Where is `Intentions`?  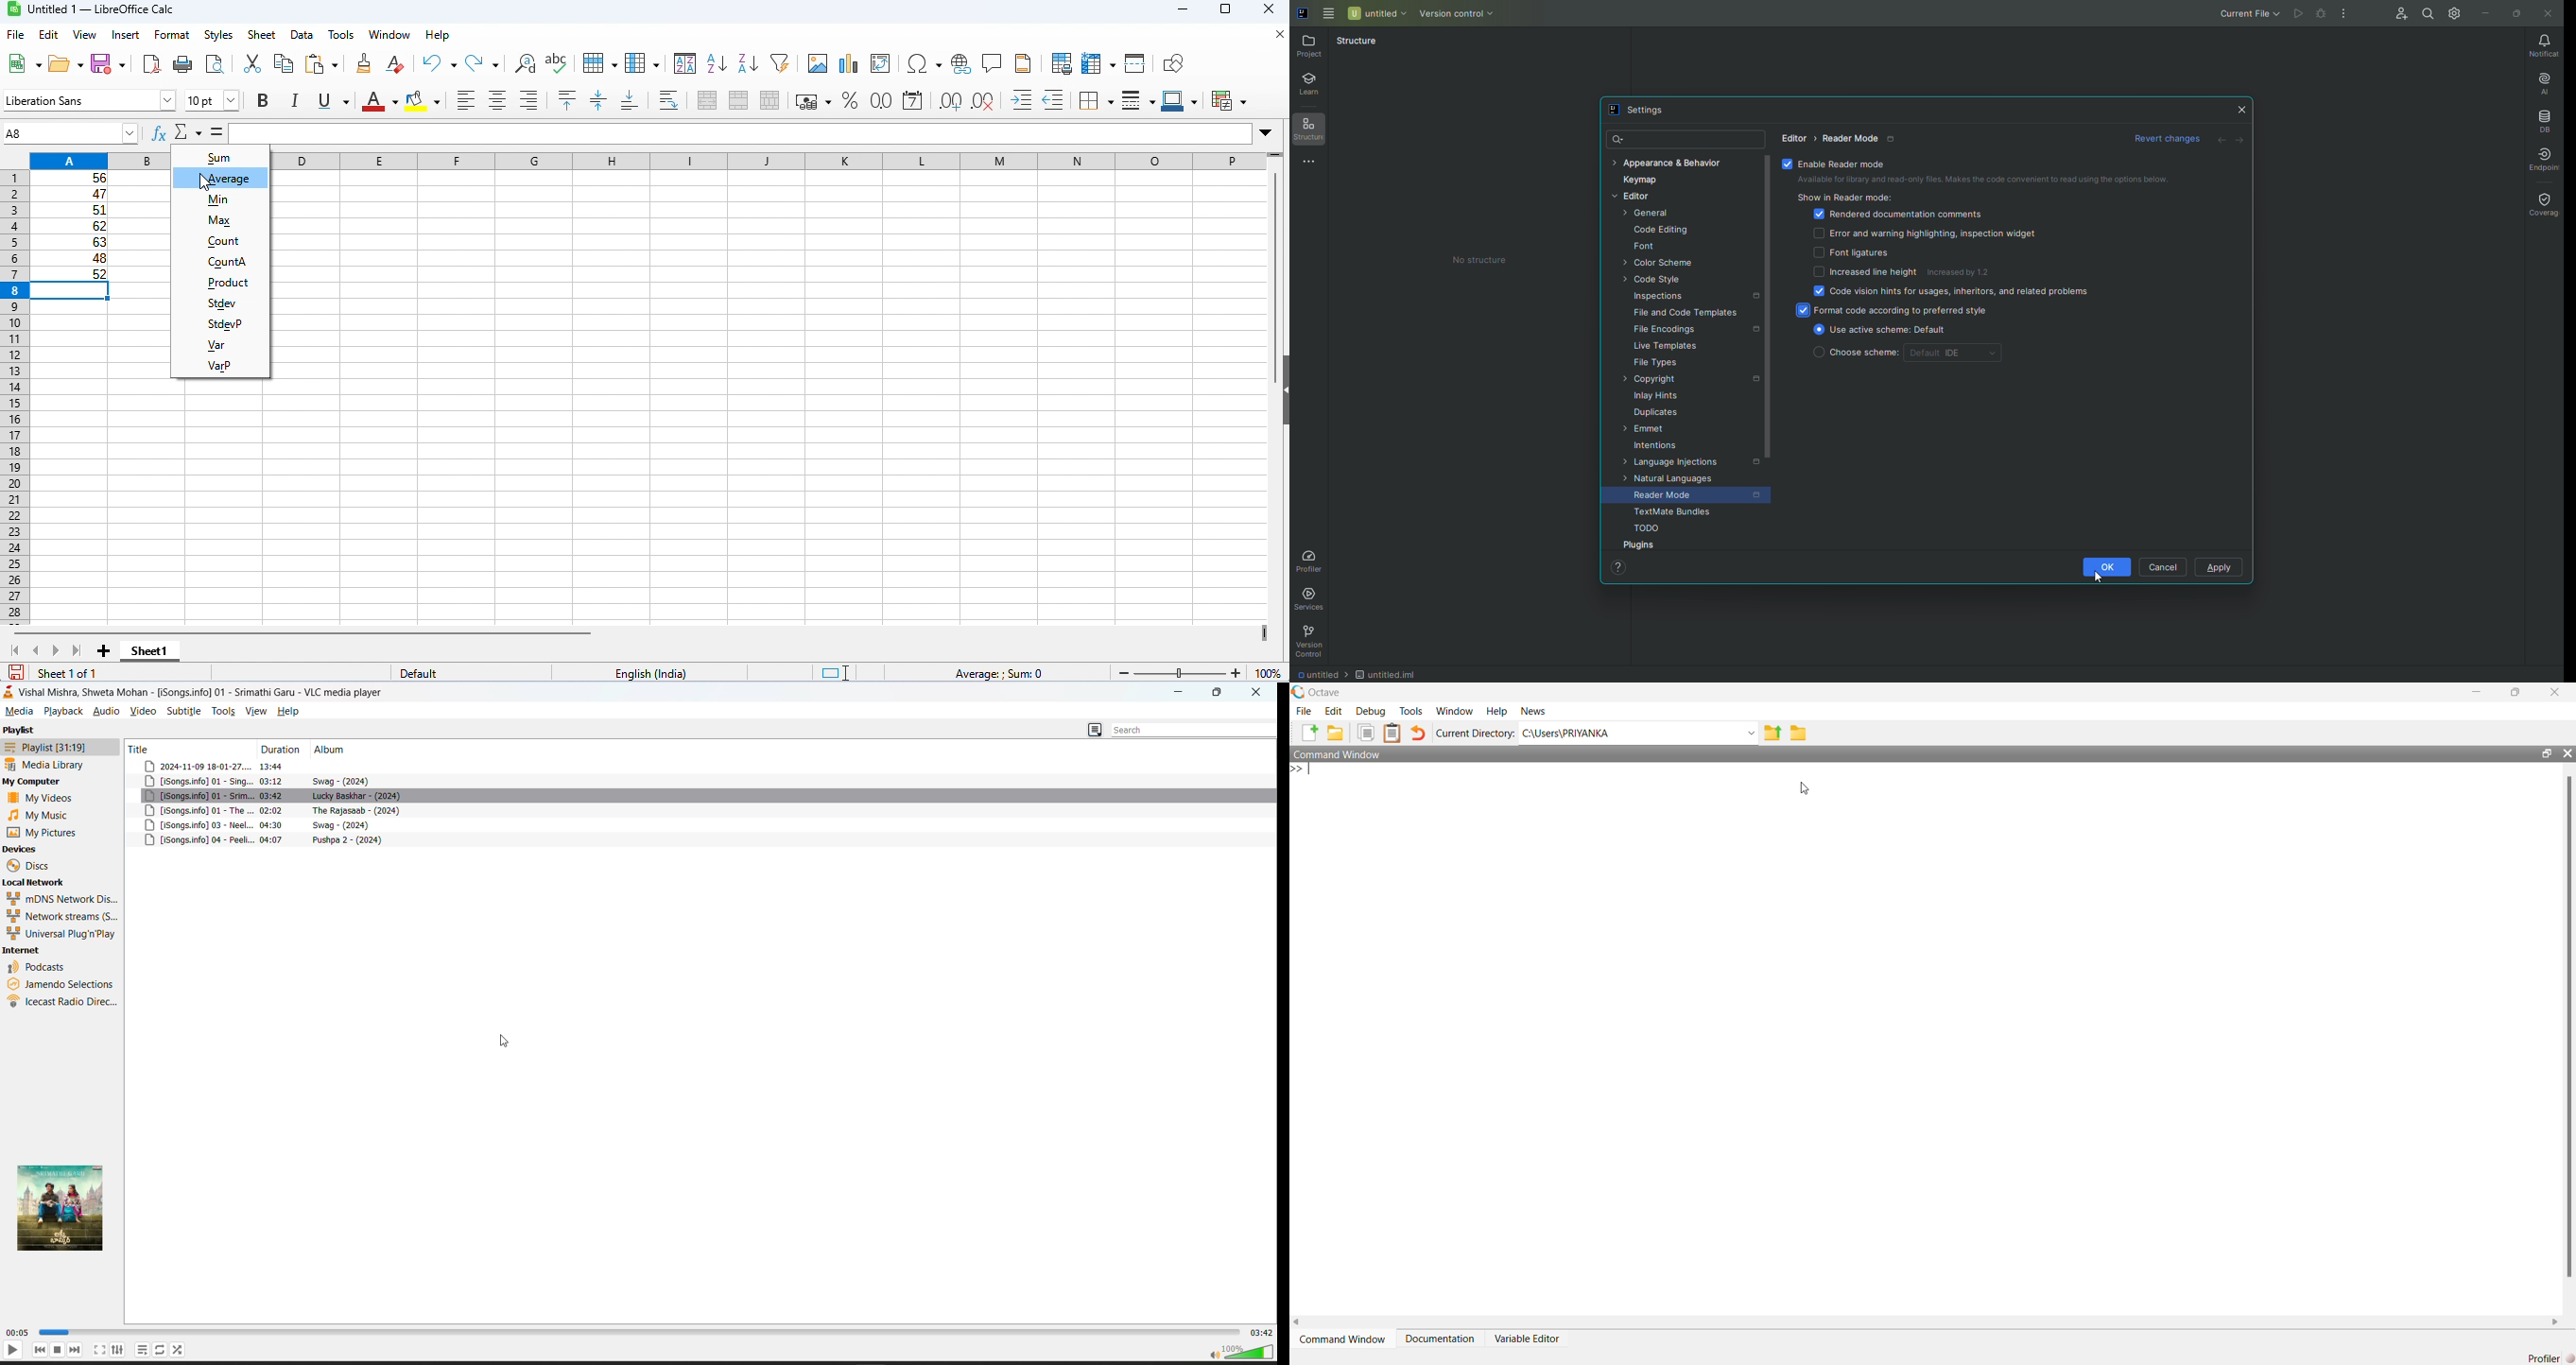 Intentions is located at coordinates (1653, 446).